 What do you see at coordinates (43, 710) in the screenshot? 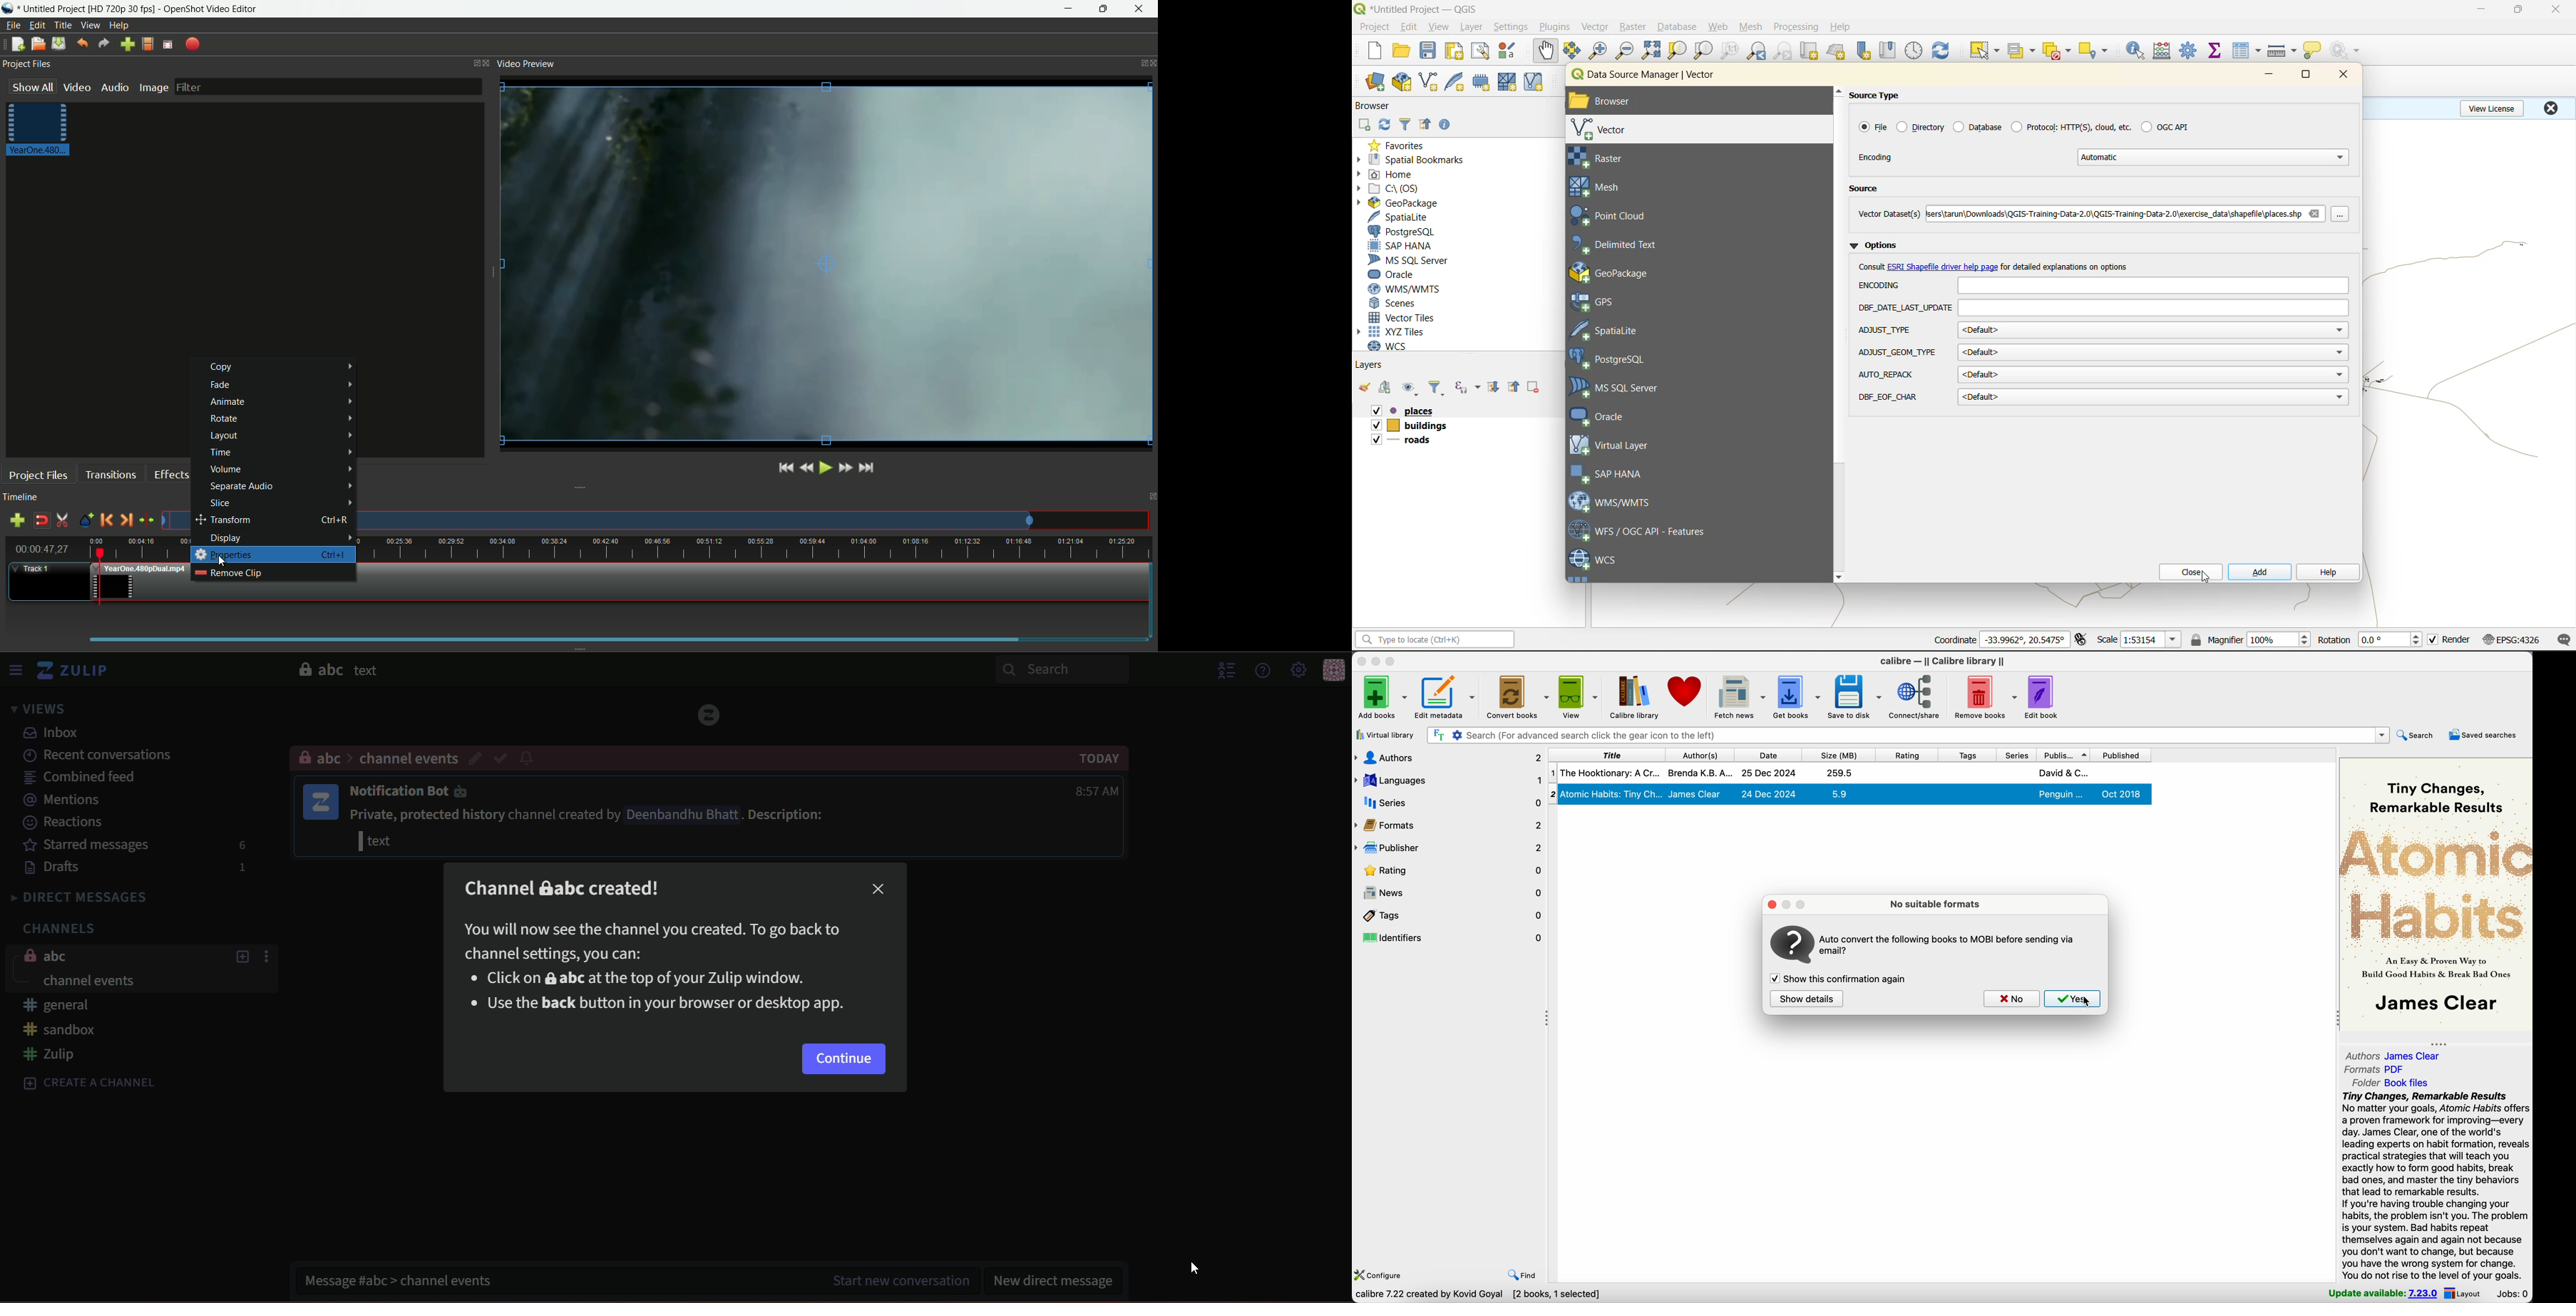
I see `views` at bounding box center [43, 710].